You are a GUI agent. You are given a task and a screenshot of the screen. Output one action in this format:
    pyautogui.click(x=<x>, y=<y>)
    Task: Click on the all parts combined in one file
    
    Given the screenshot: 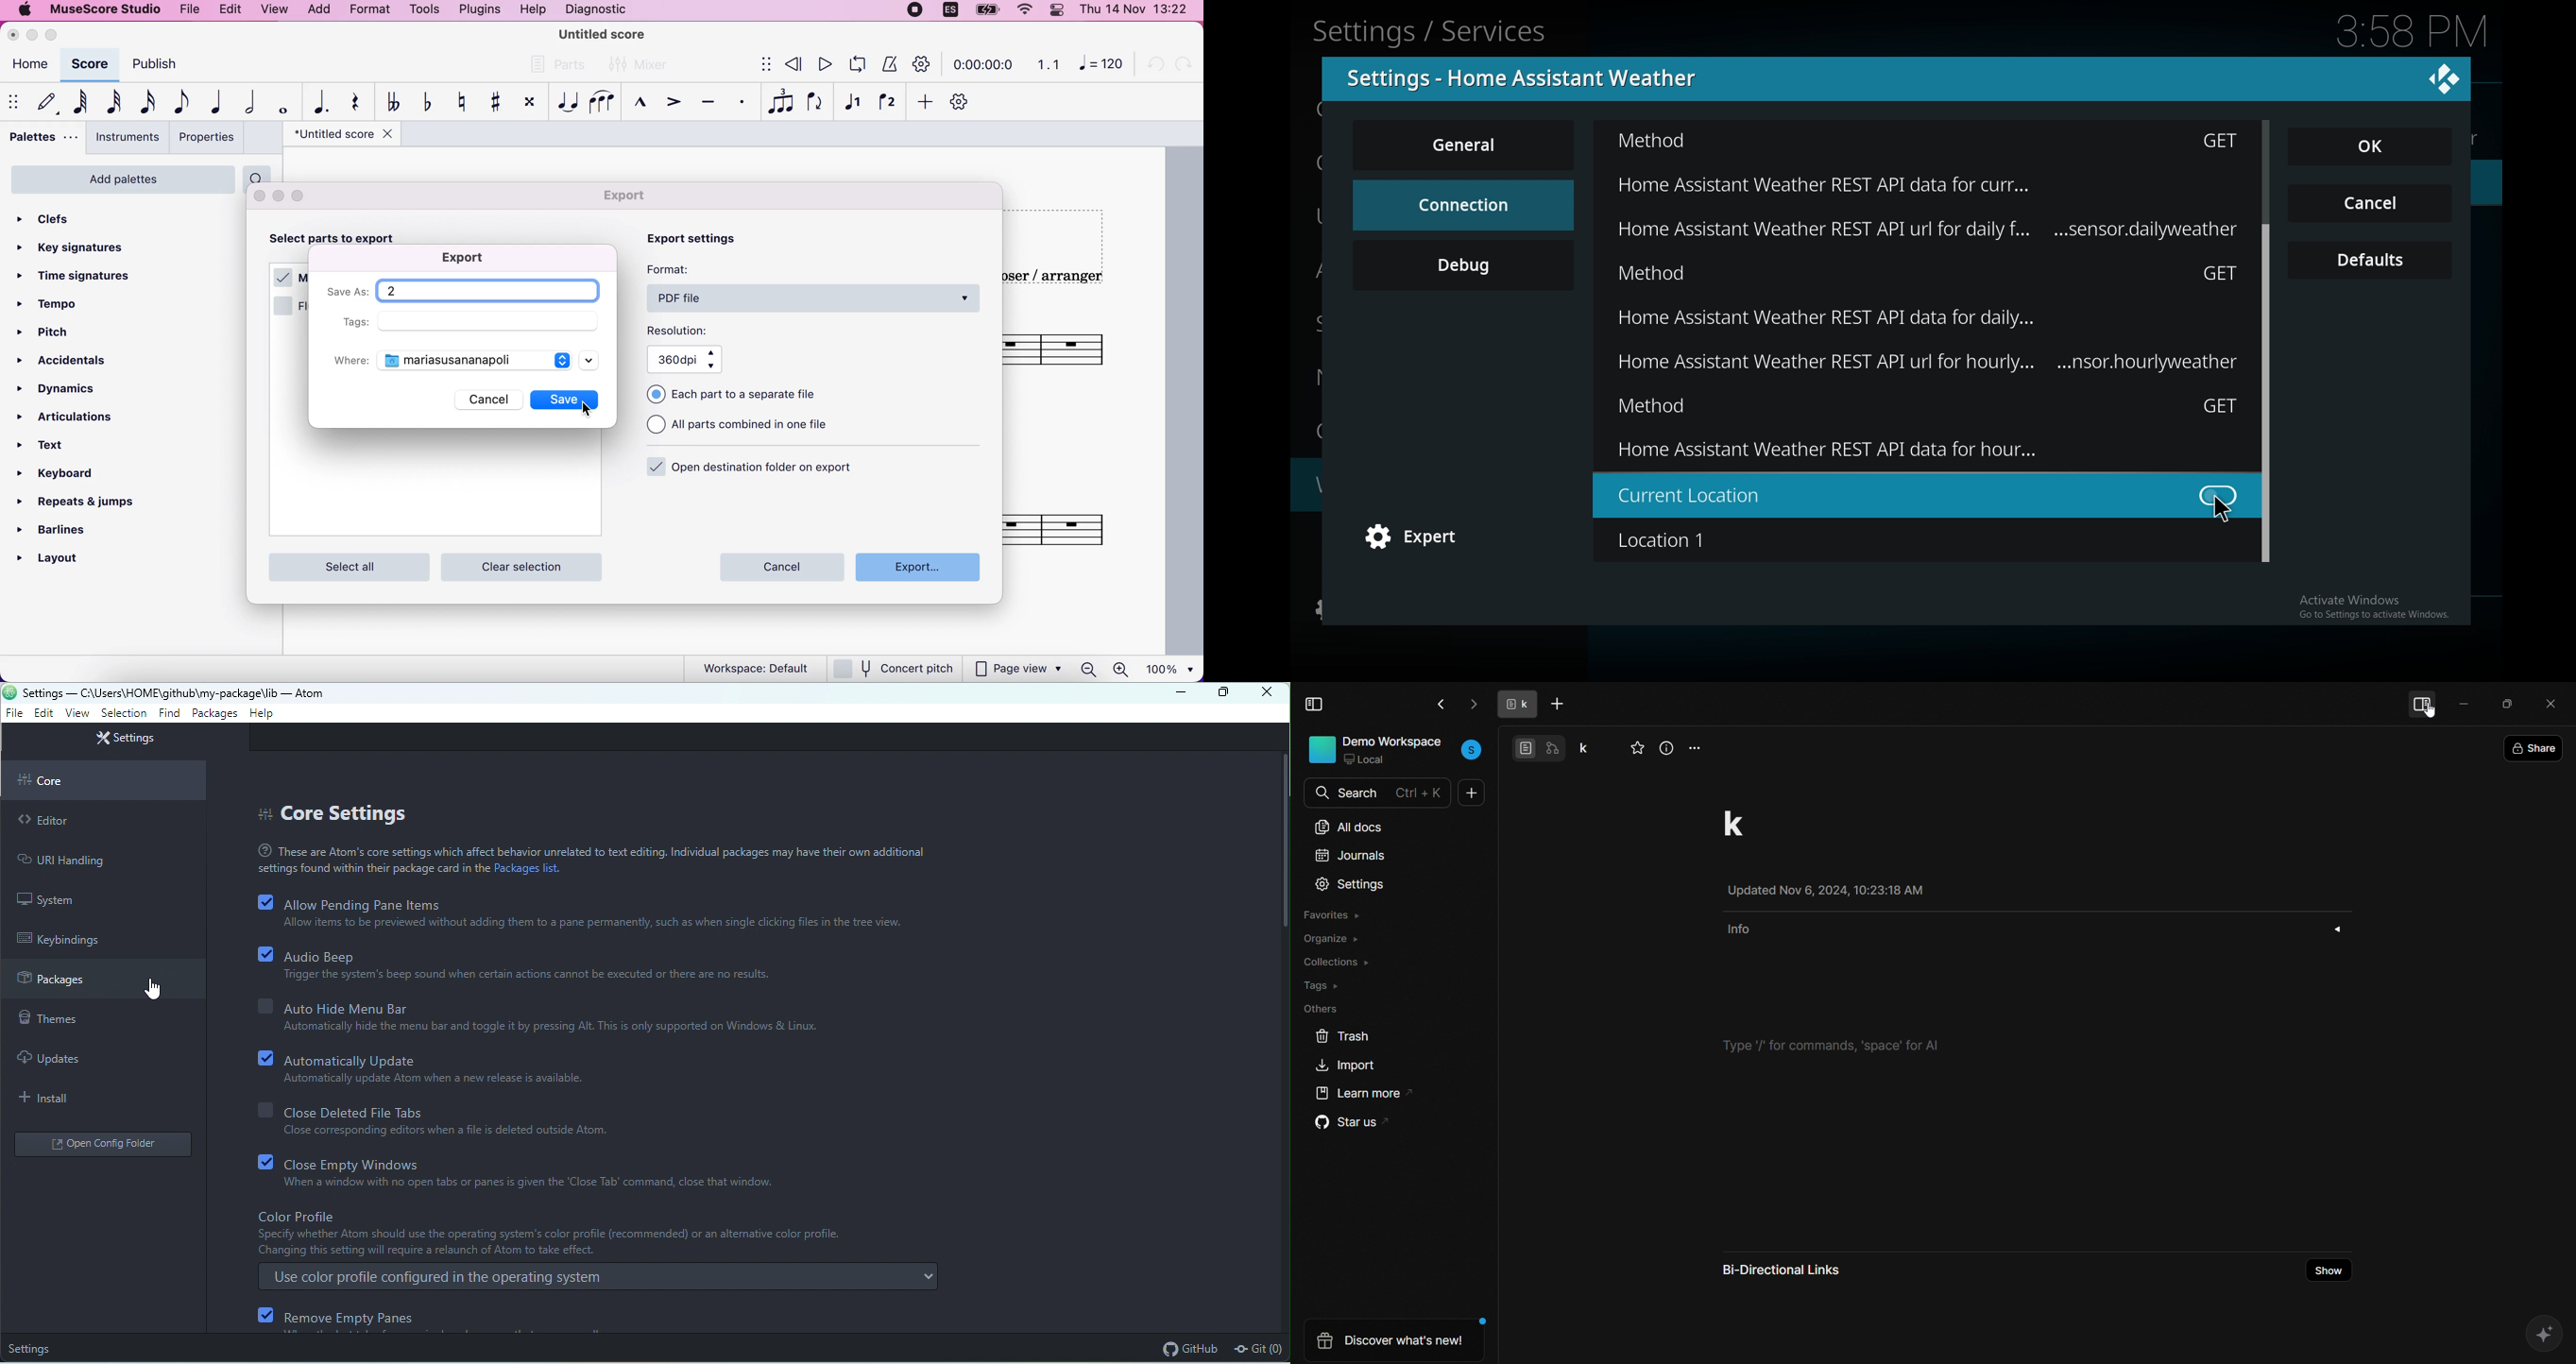 What is the action you would take?
    pyautogui.click(x=755, y=428)
    